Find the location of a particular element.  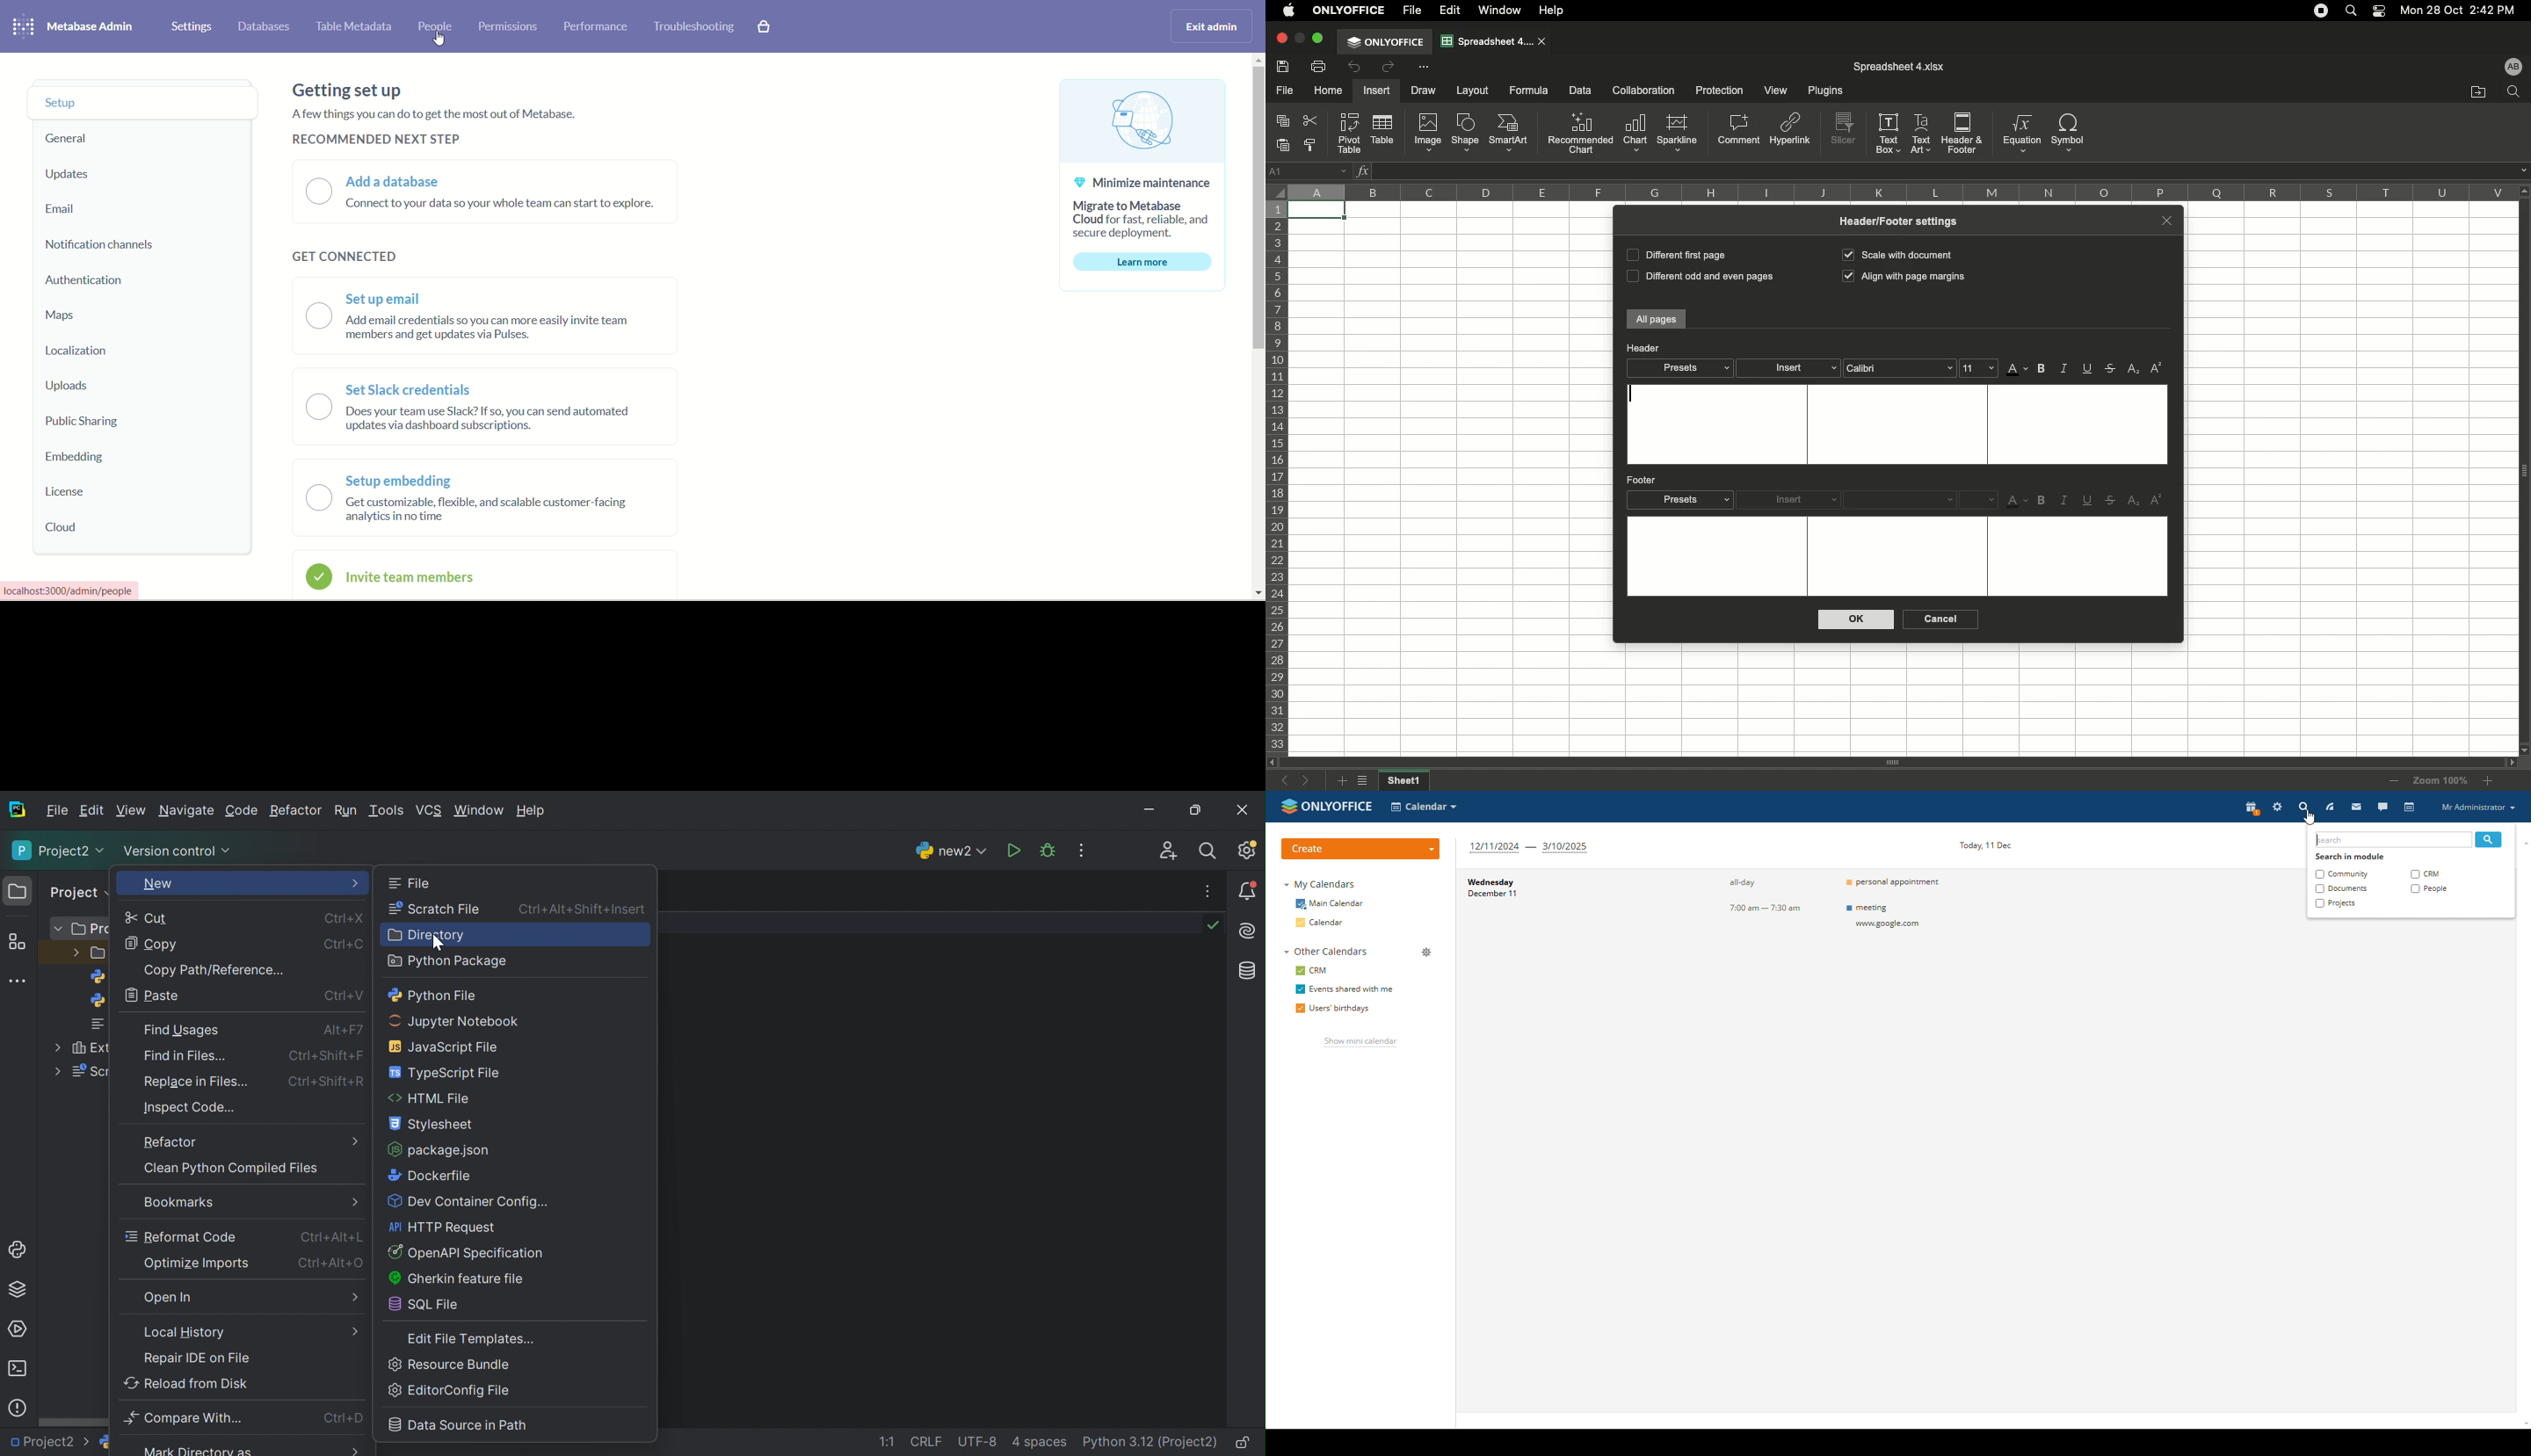

Print is located at coordinates (1320, 66).